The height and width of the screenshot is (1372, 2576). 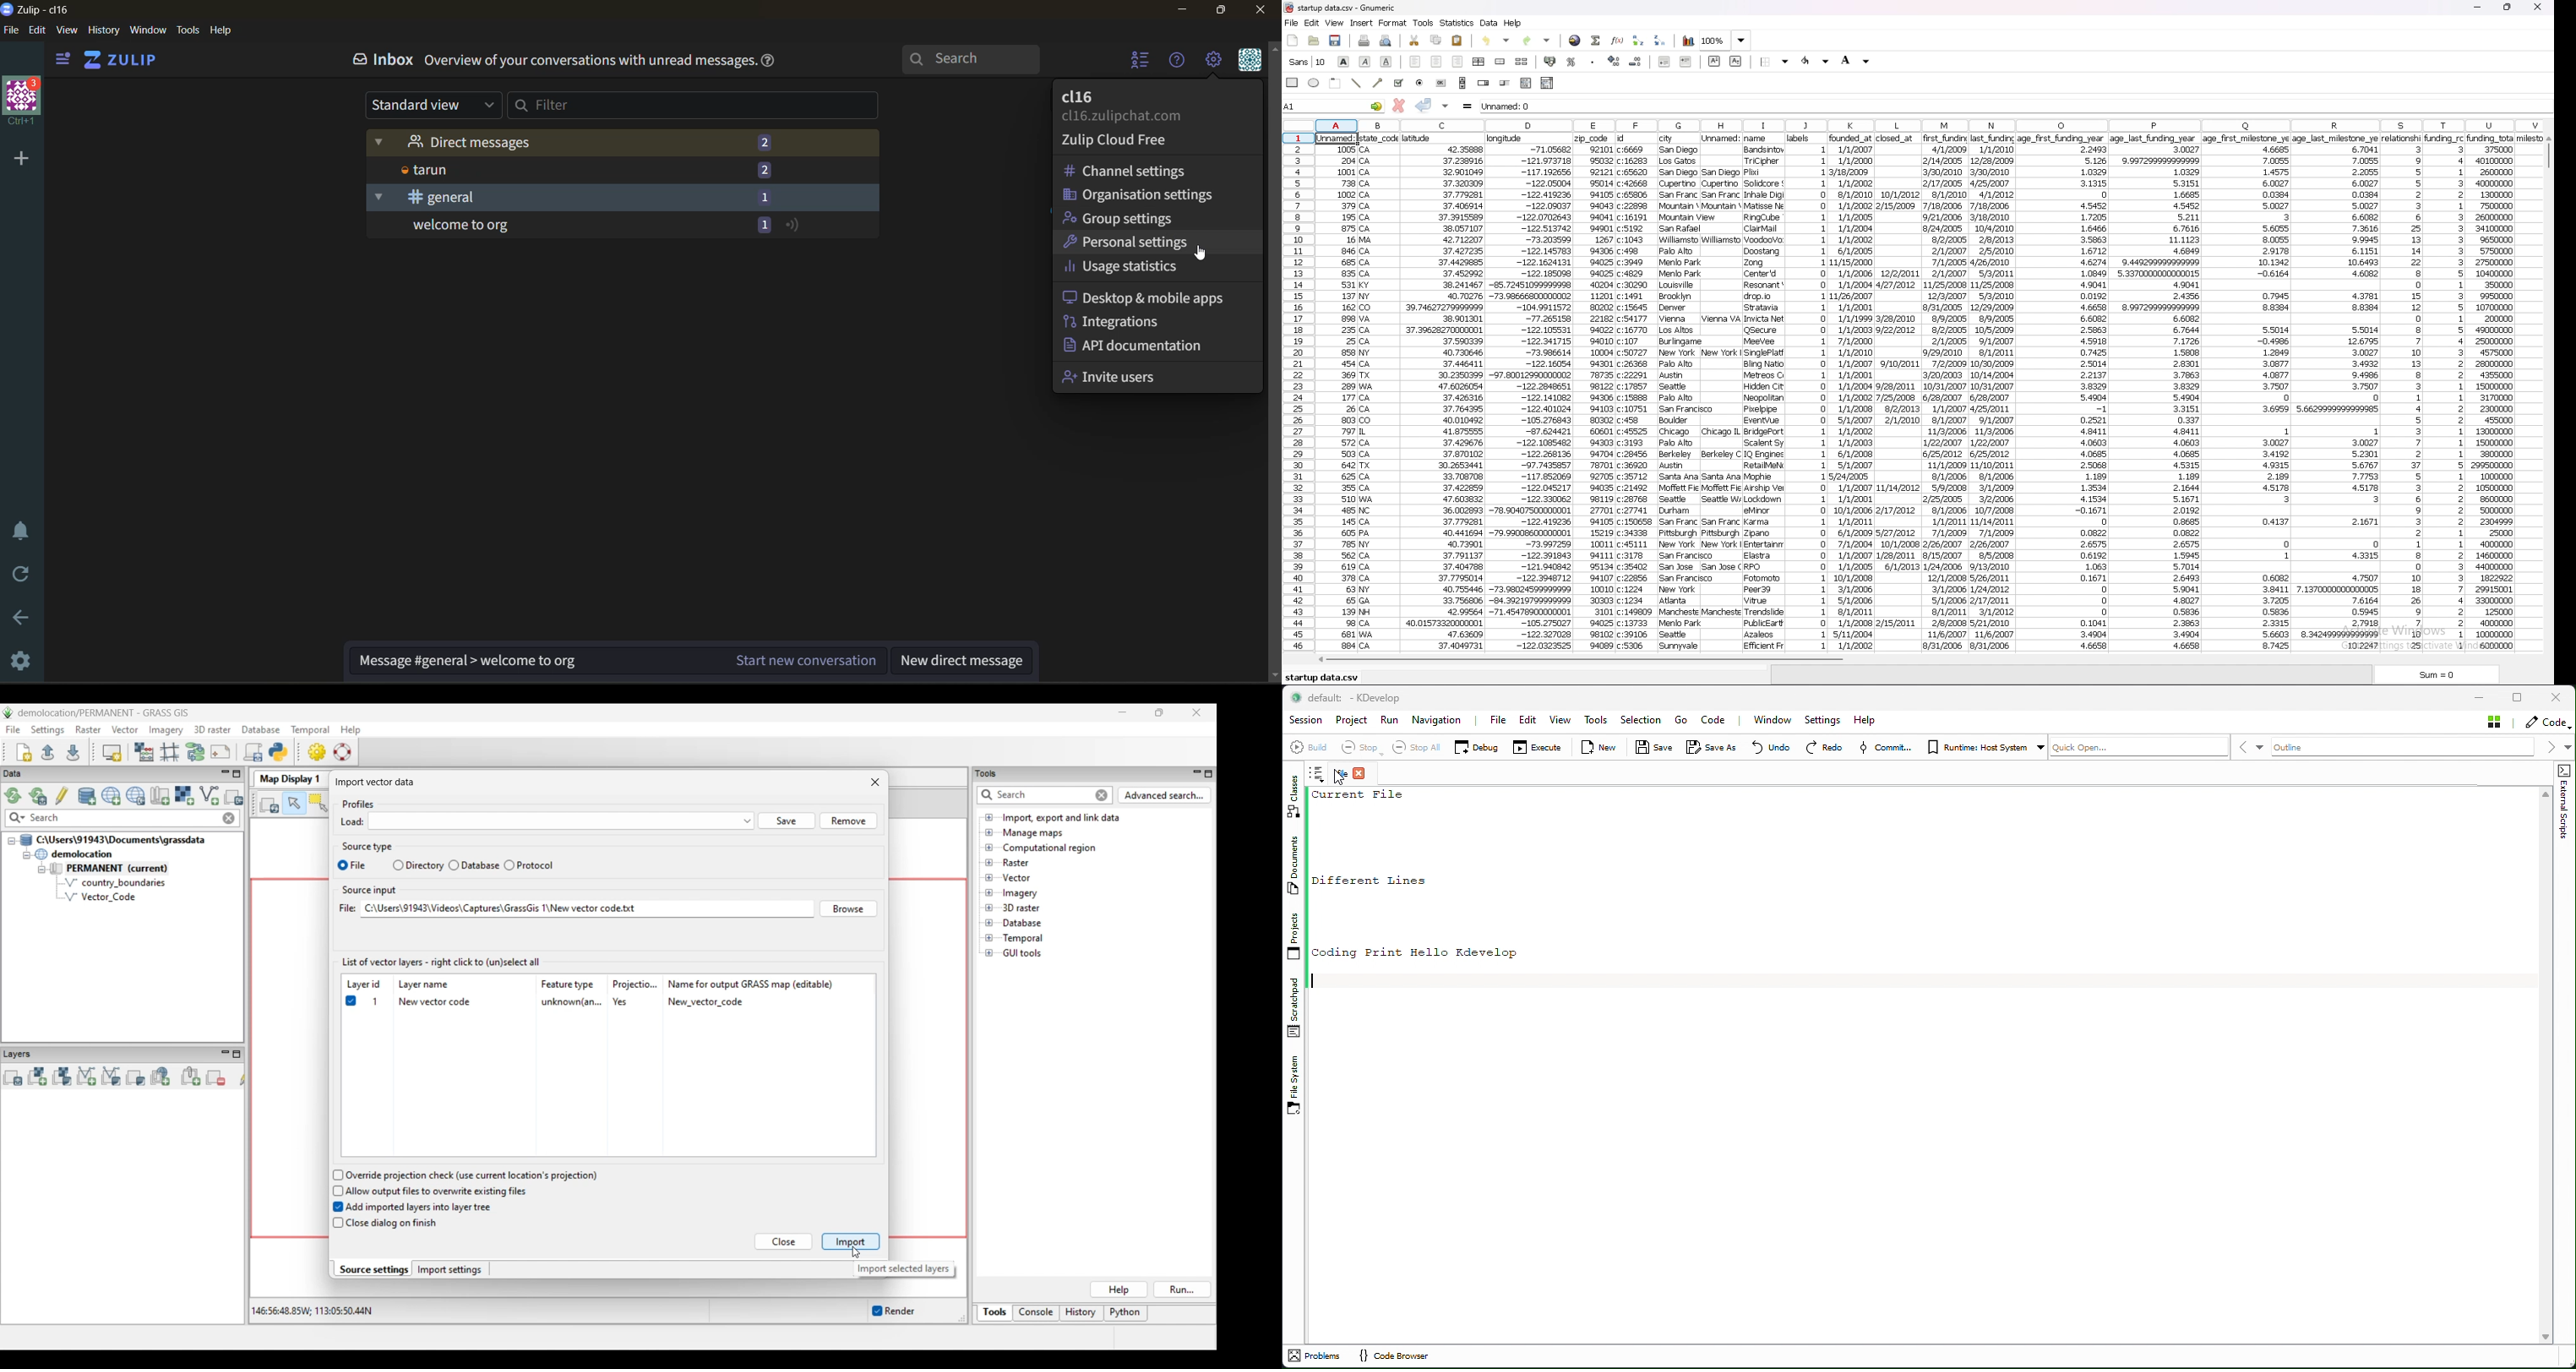 I want to click on scroll bar, so click(x=1582, y=661).